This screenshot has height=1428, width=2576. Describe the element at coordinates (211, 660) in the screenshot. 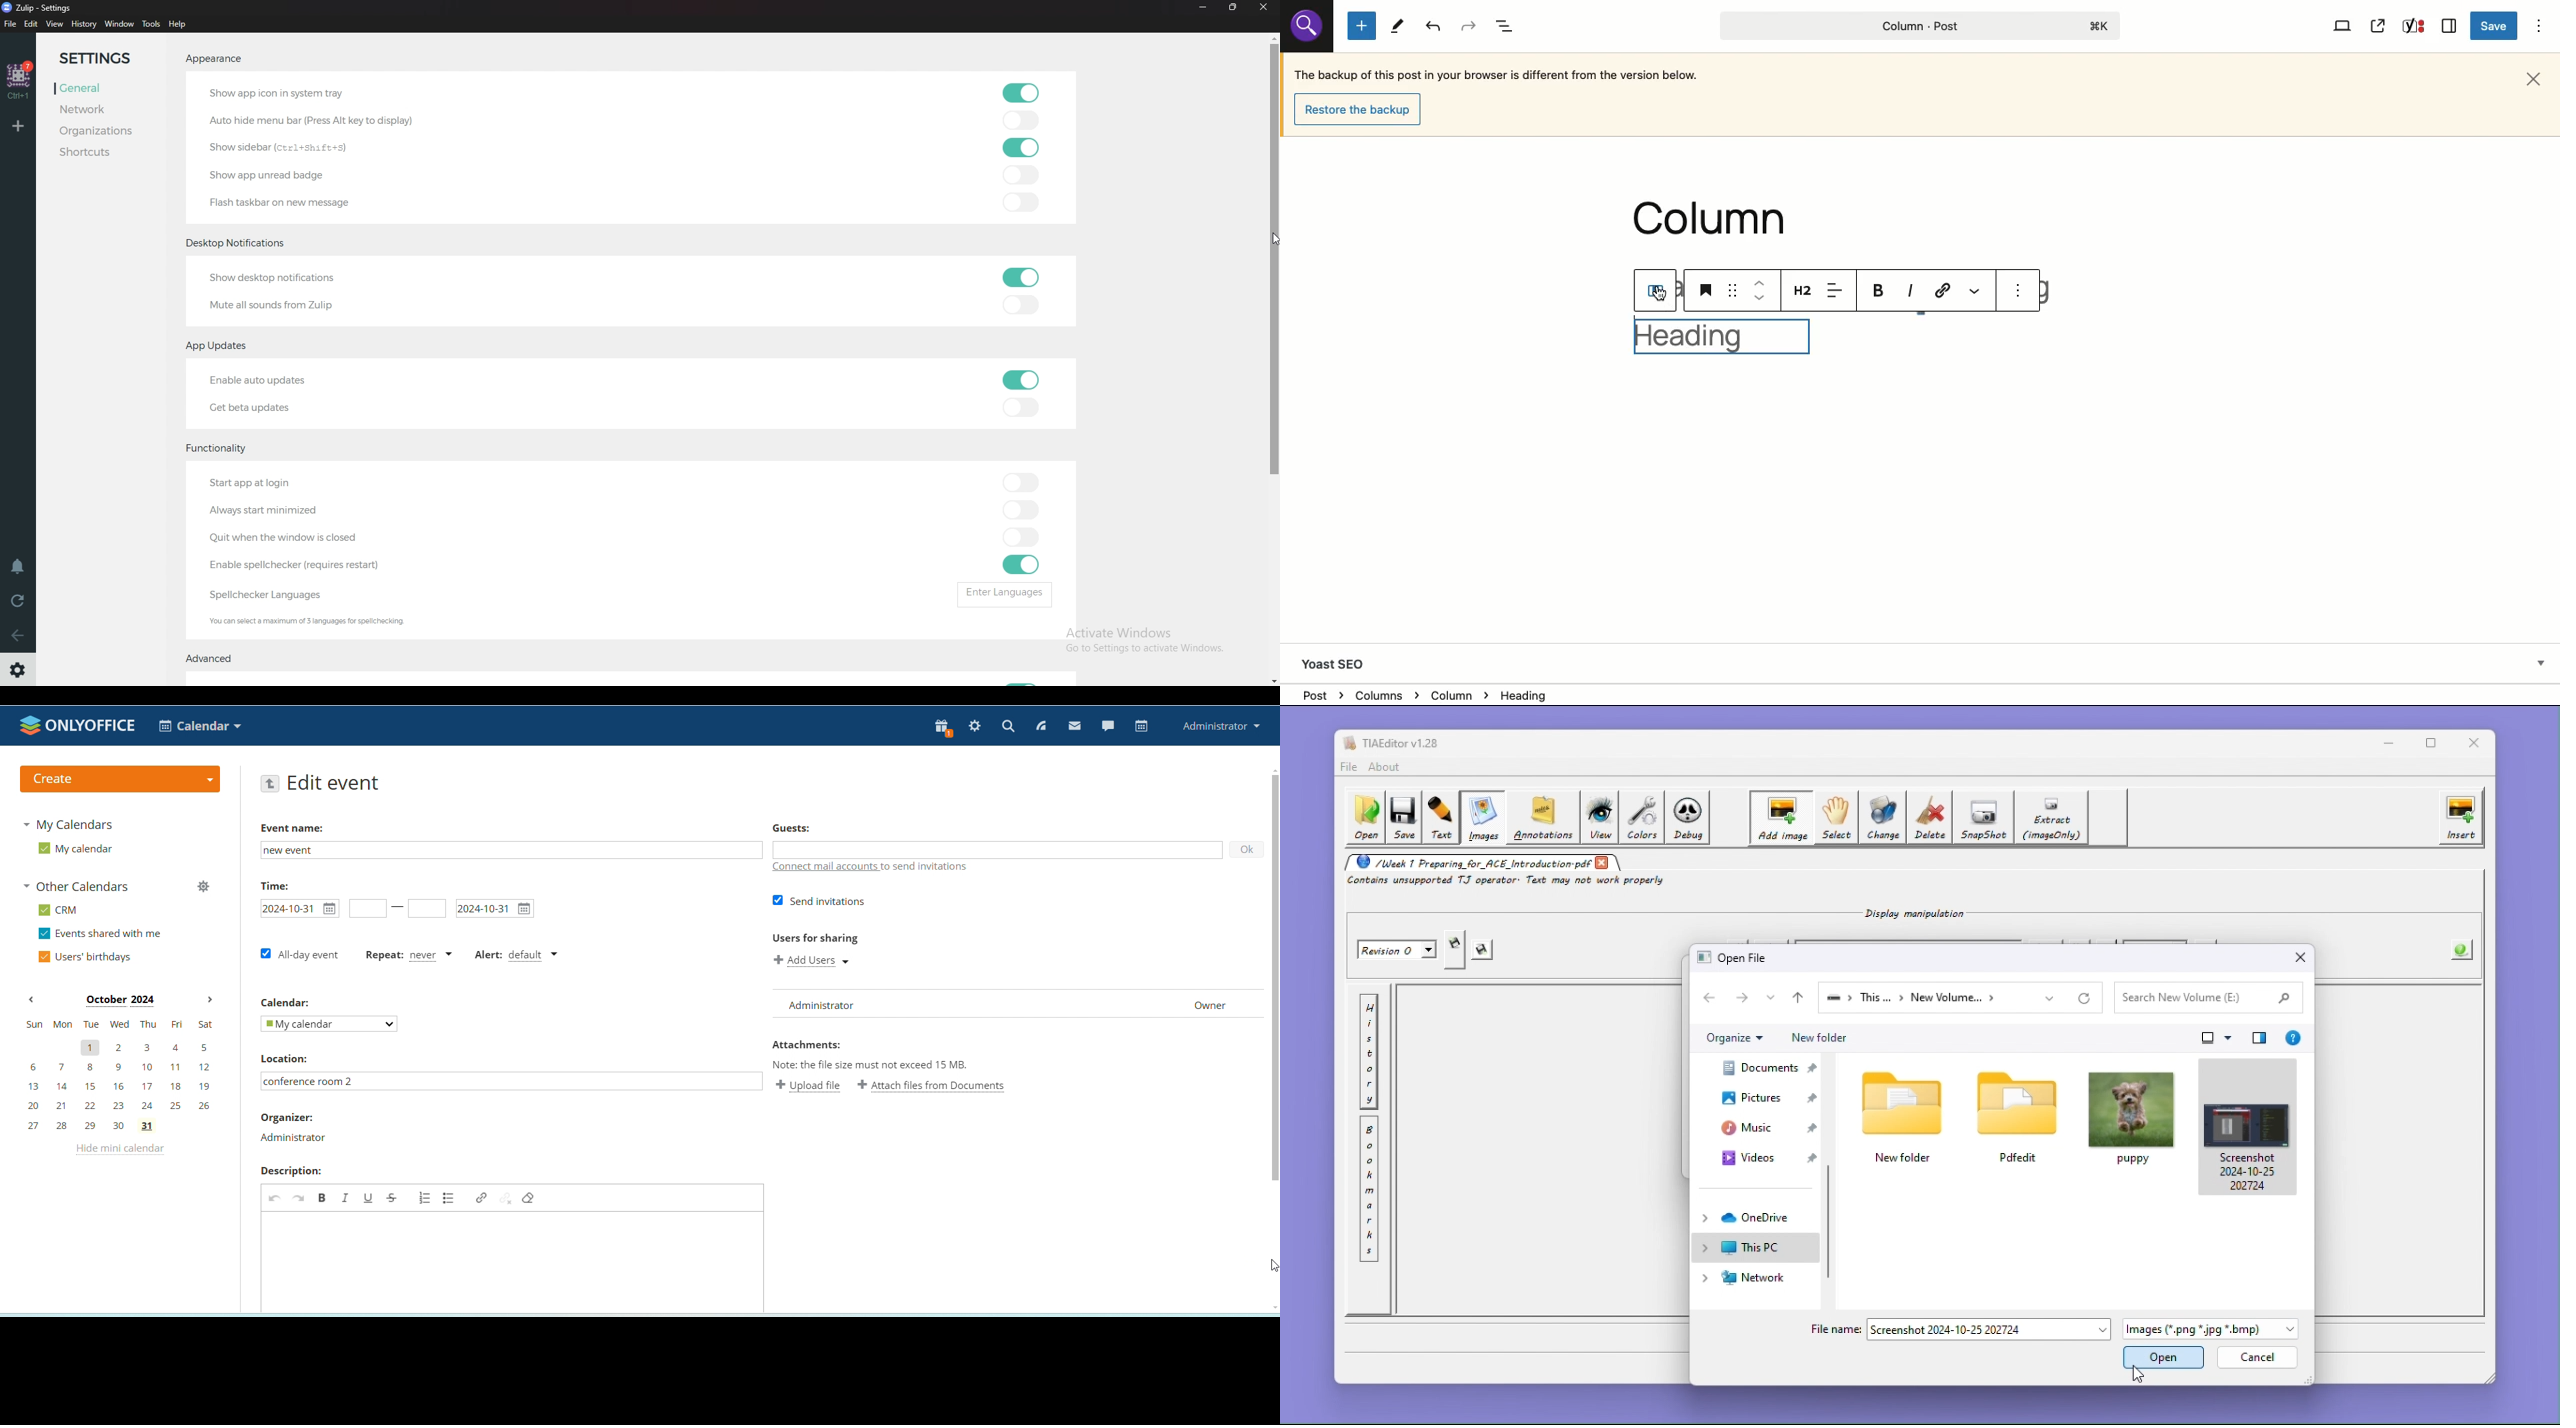

I see `Advanced` at that location.